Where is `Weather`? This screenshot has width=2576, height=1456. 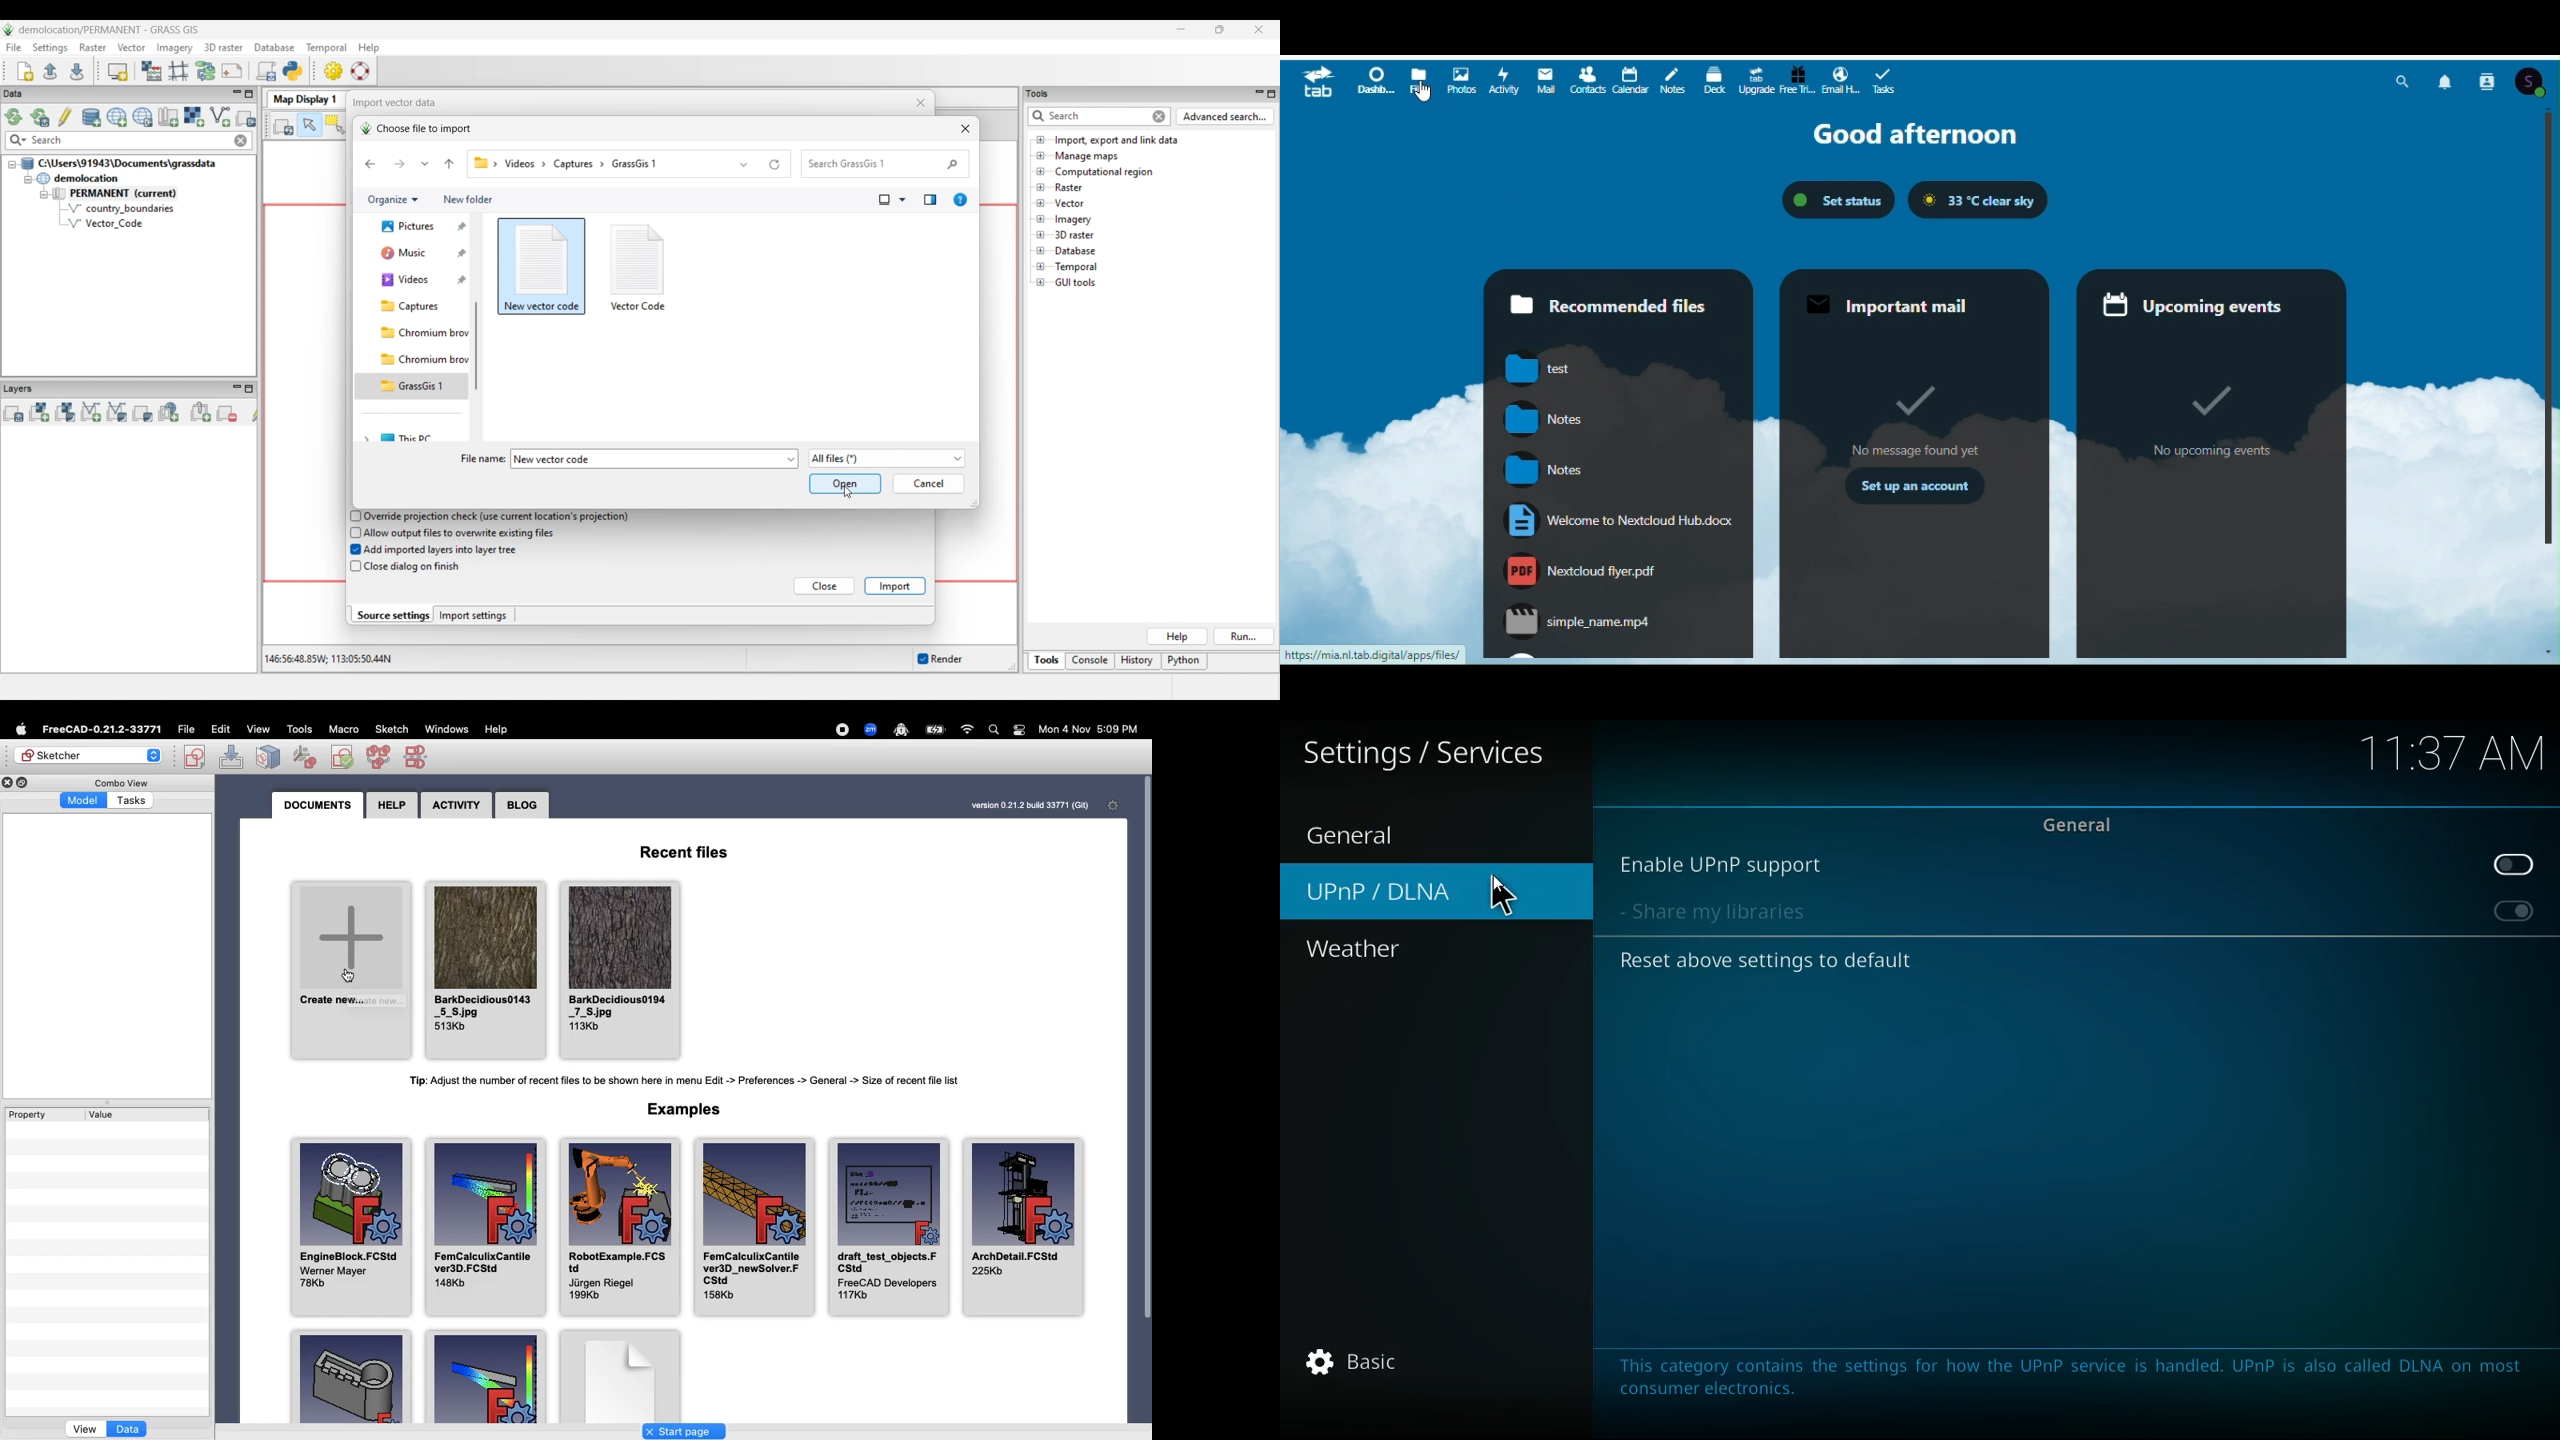
Weather is located at coordinates (1980, 200).